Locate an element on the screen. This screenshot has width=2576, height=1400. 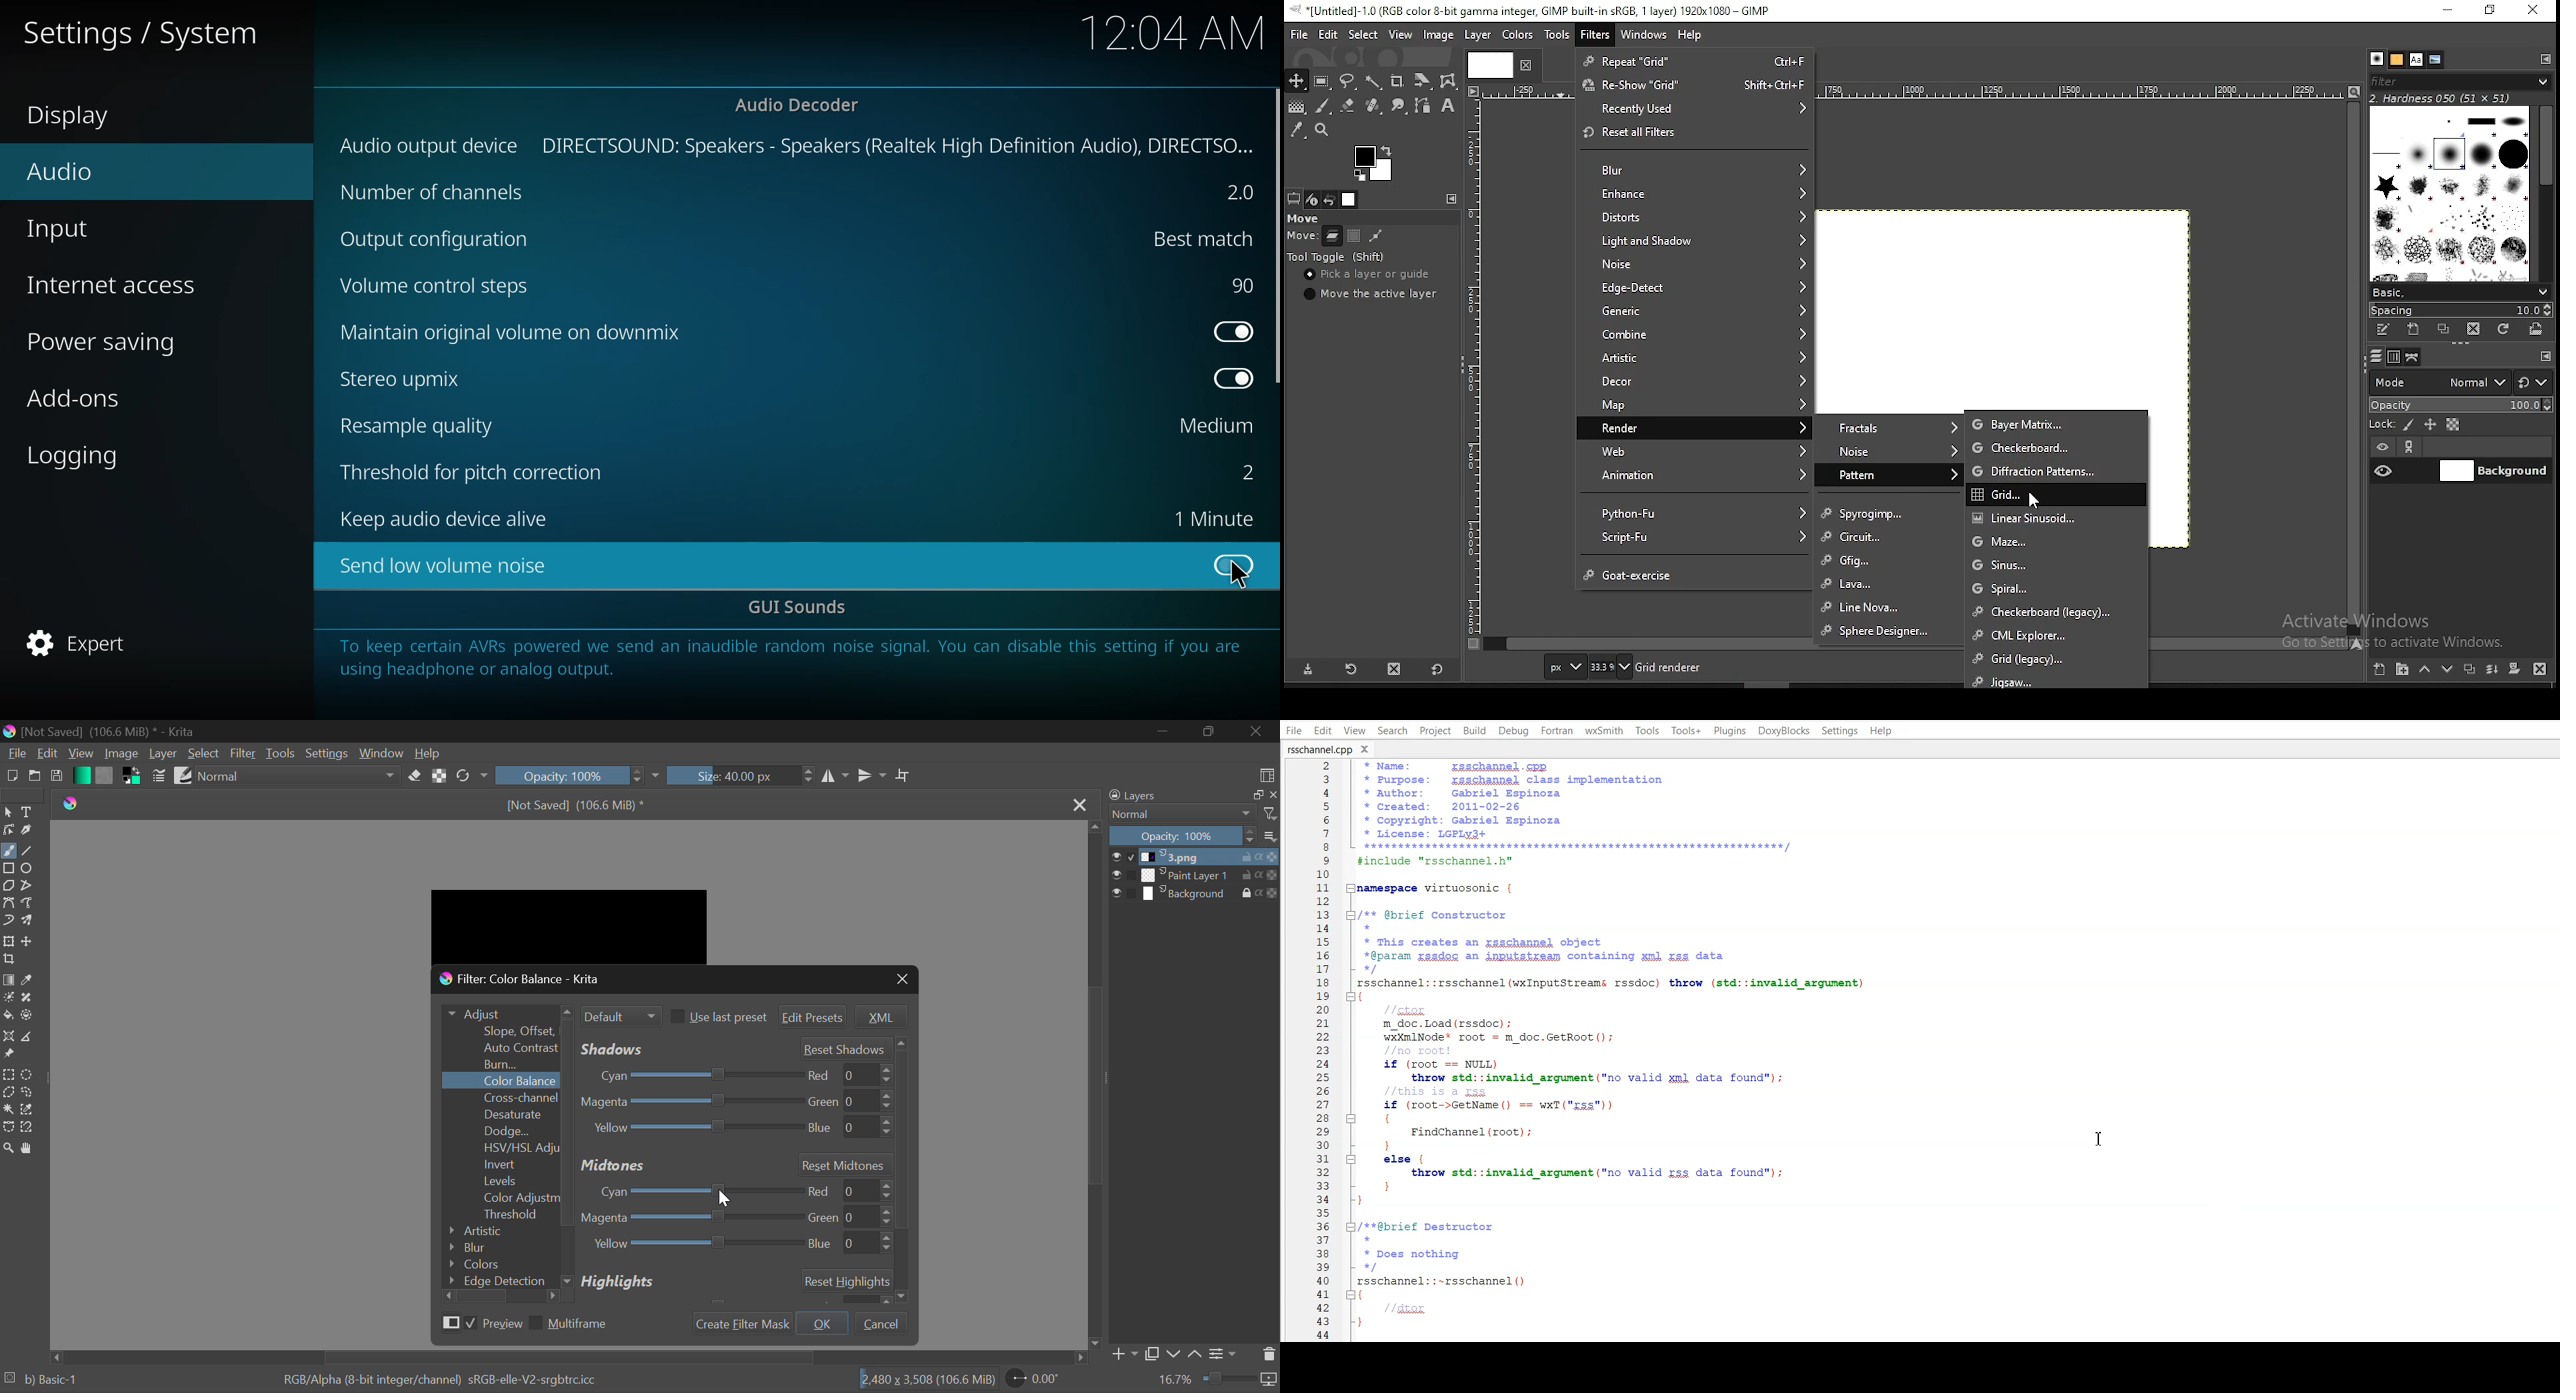
Brush Presets is located at coordinates (183, 775).